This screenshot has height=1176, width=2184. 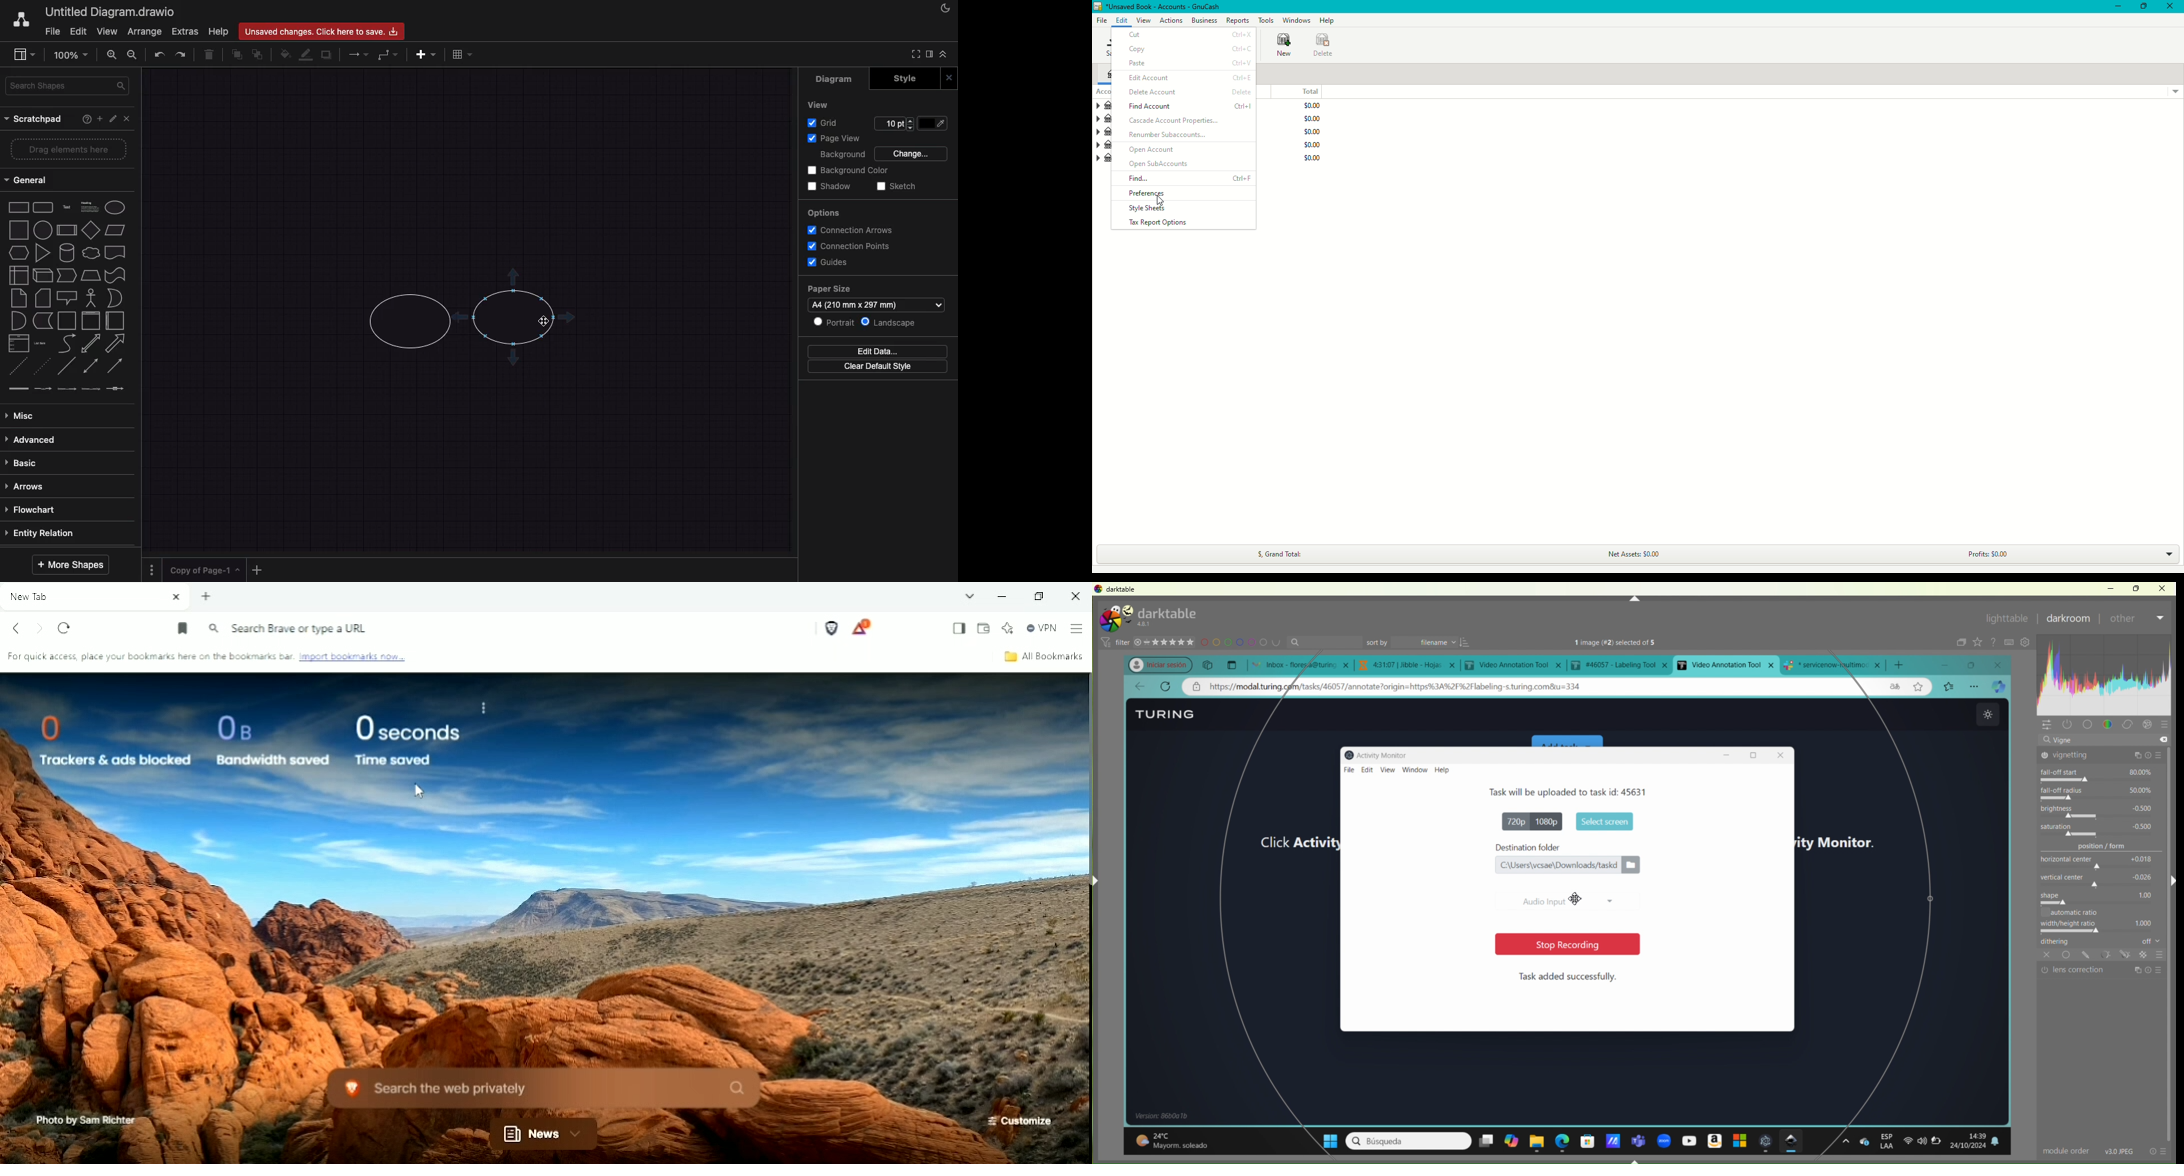 What do you see at coordinates (876, 305) in the screenshot?
I see `a4 (210mm x 297mm)` at bounding box center [876, 305].